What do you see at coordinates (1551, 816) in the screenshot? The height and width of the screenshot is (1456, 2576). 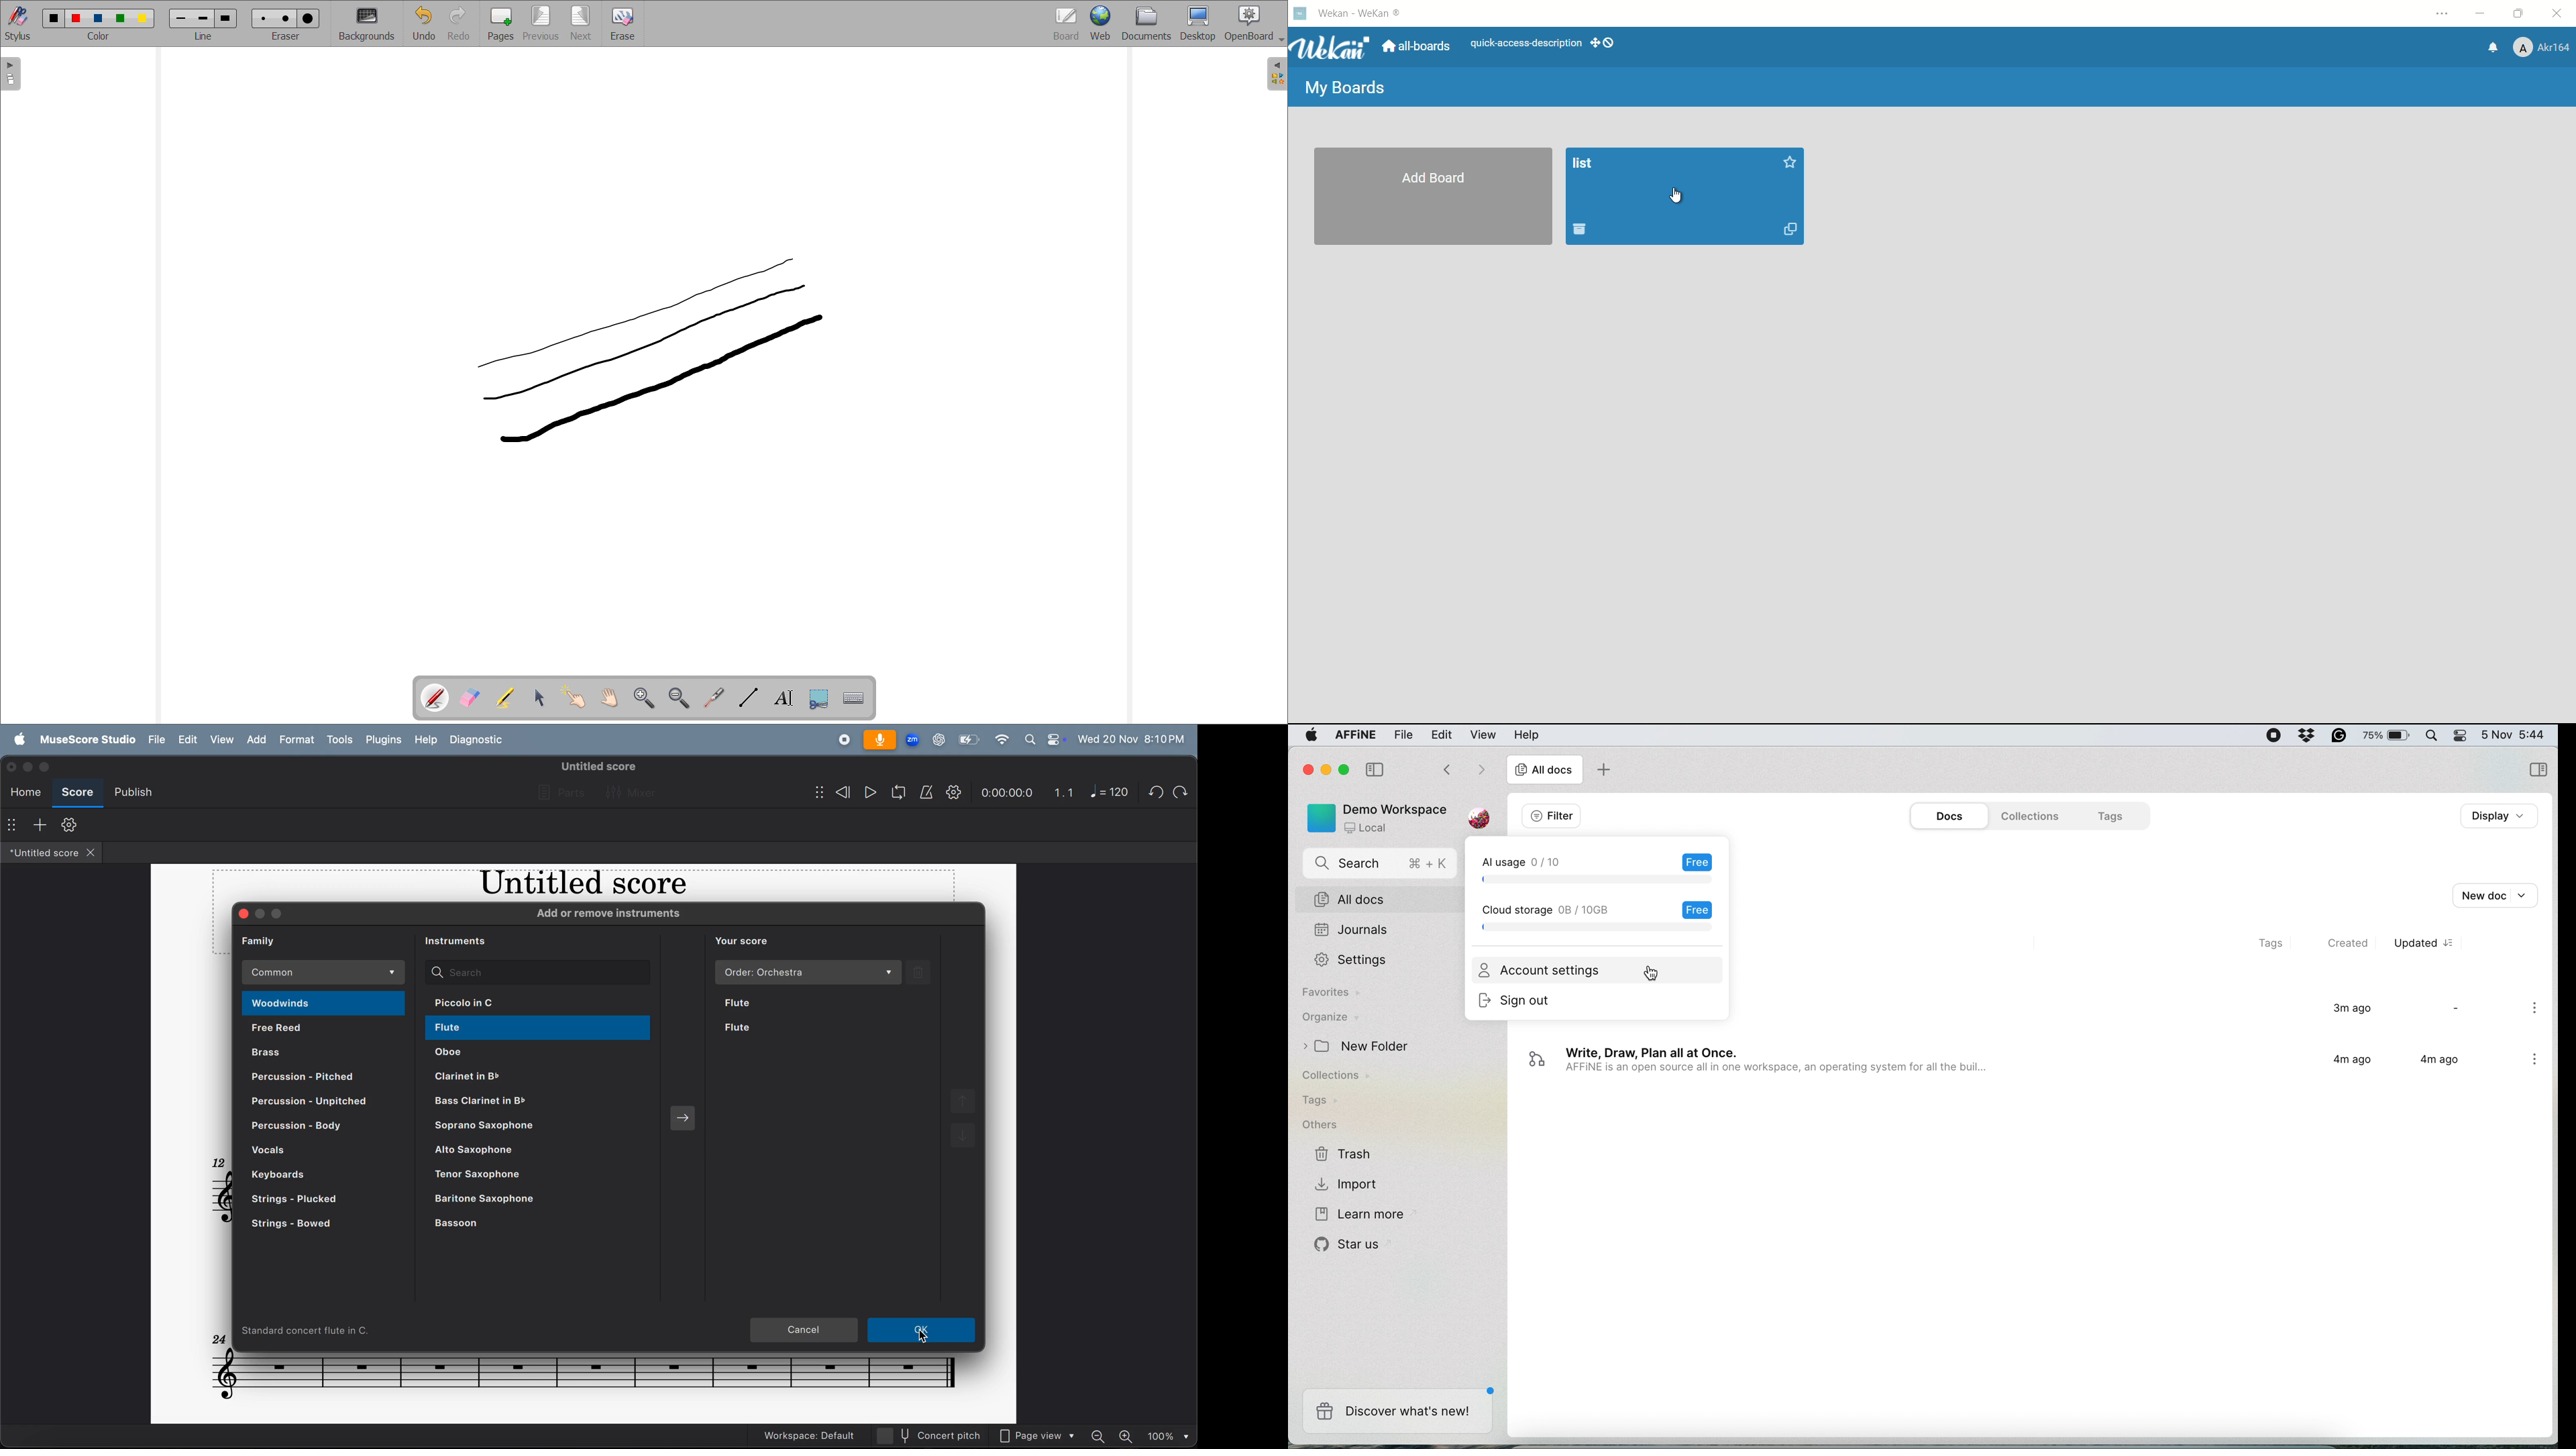 I see `filter` at bounding box center [1551, 816].